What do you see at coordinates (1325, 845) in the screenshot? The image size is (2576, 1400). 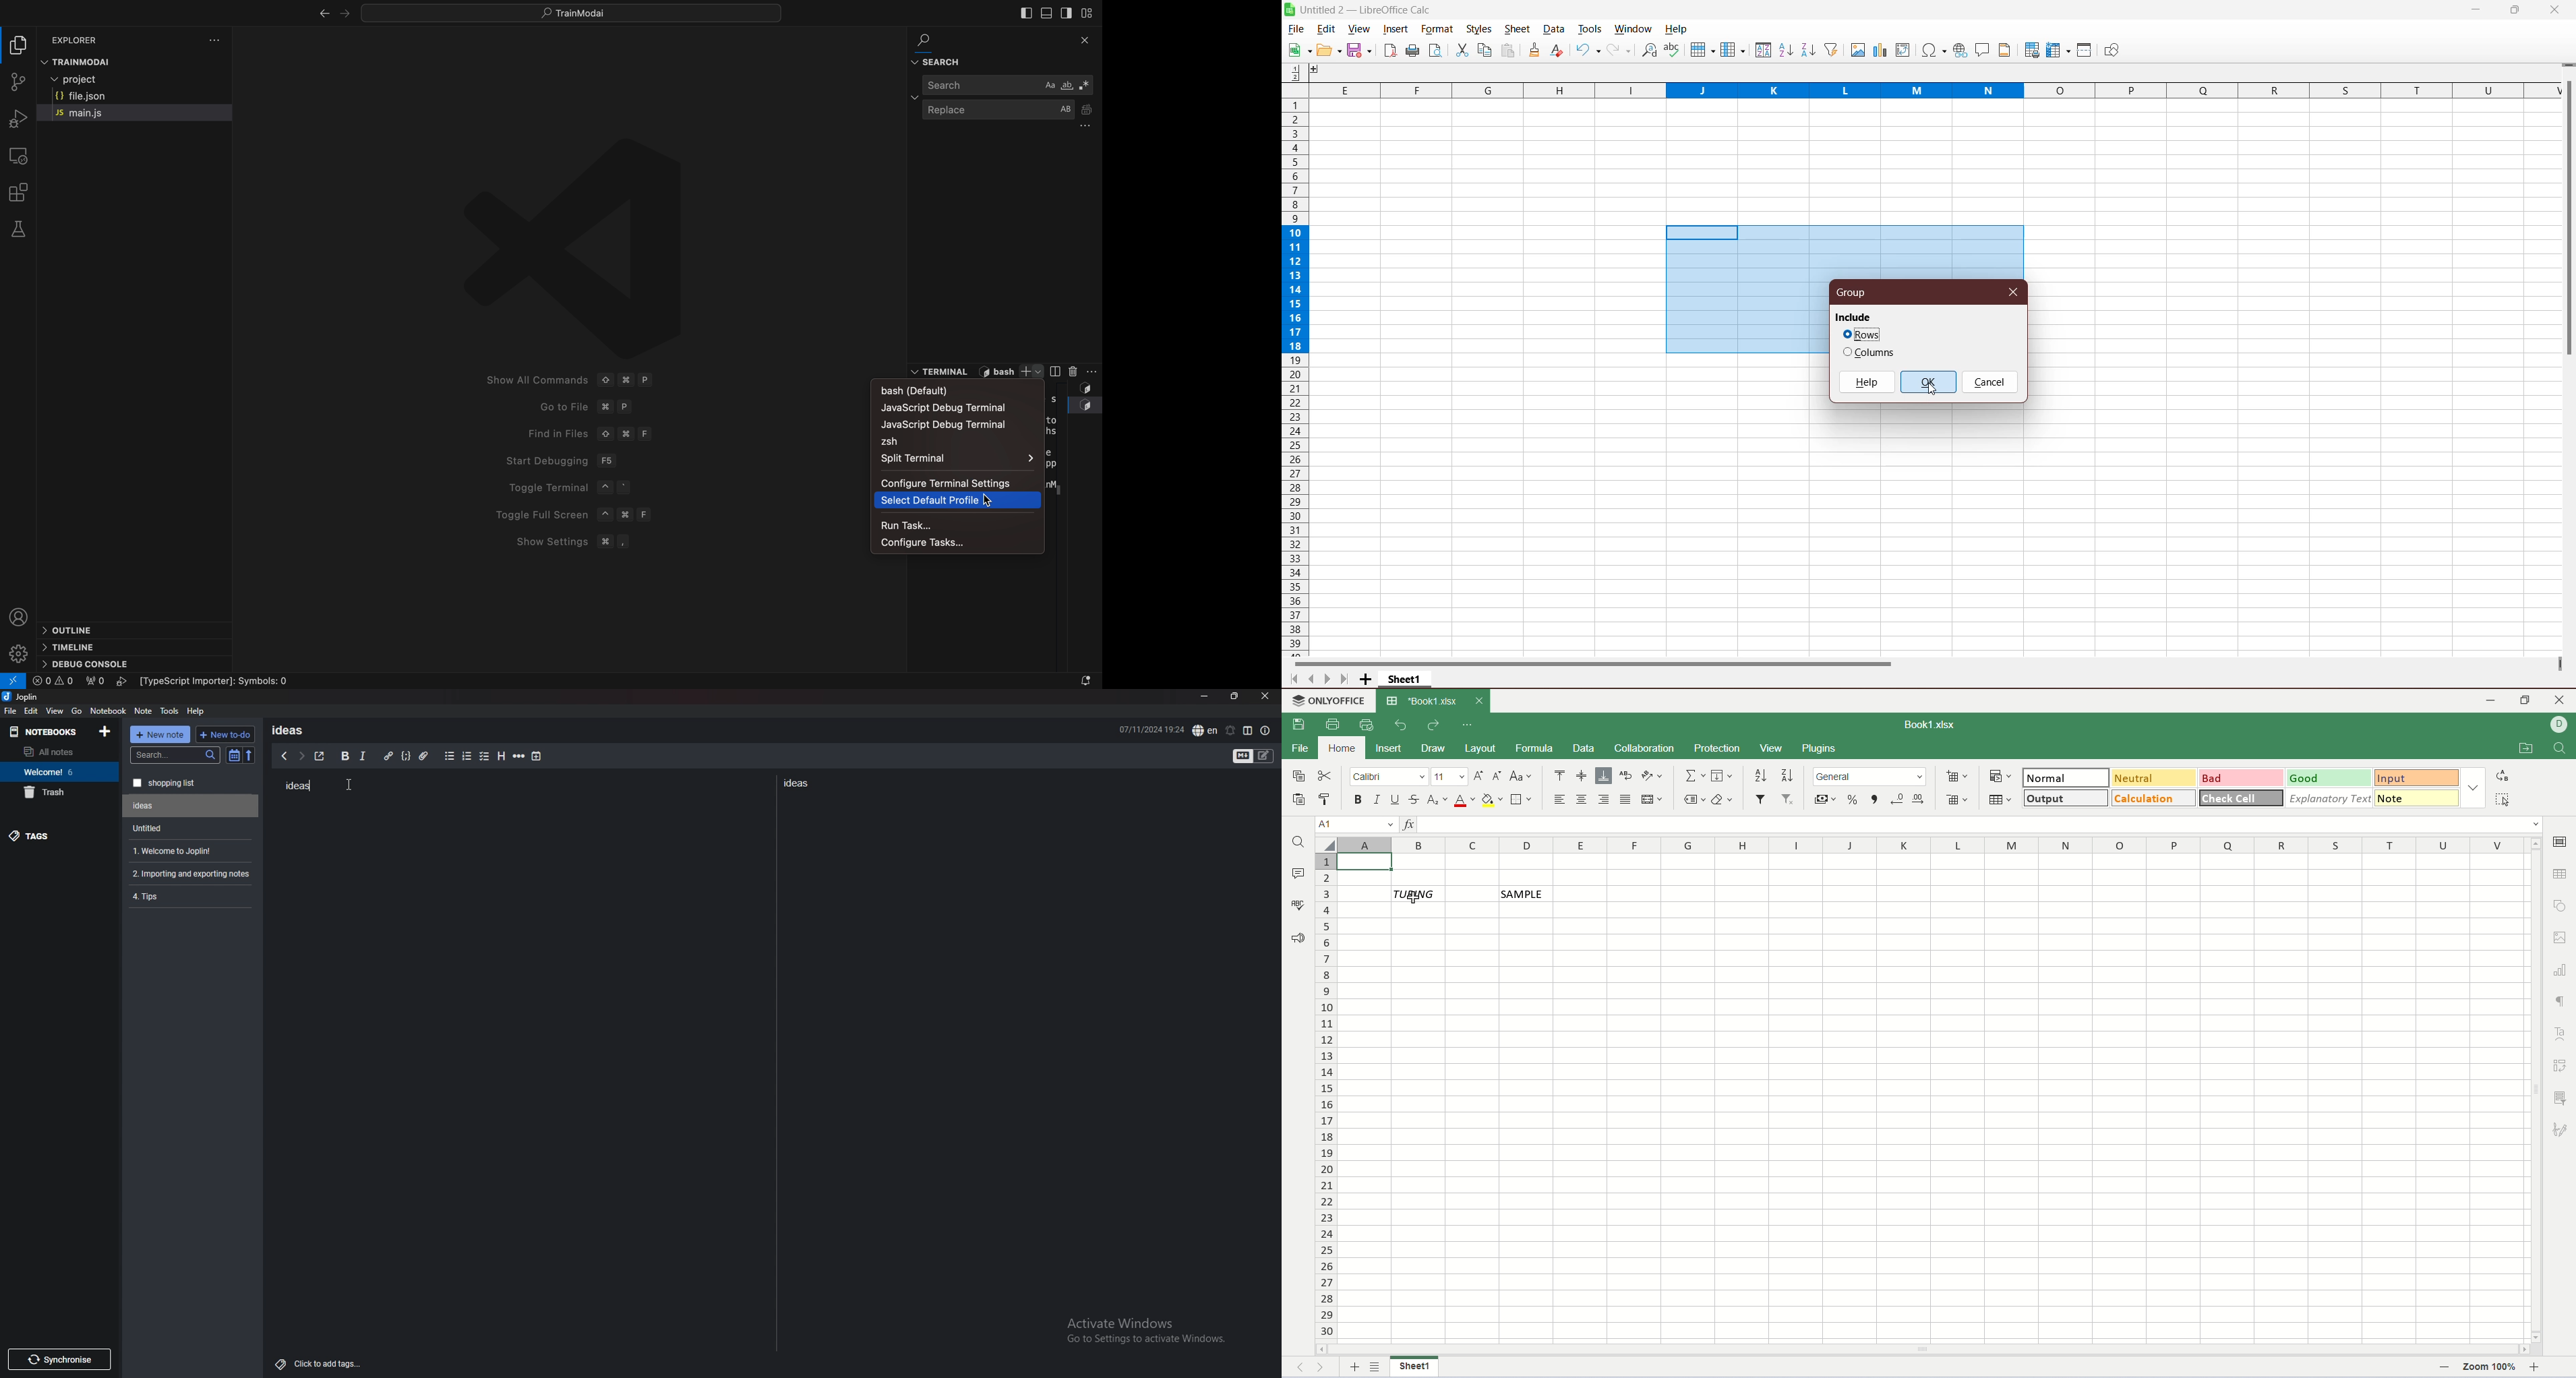 I see `select all` at bounding box center [1325, 845].